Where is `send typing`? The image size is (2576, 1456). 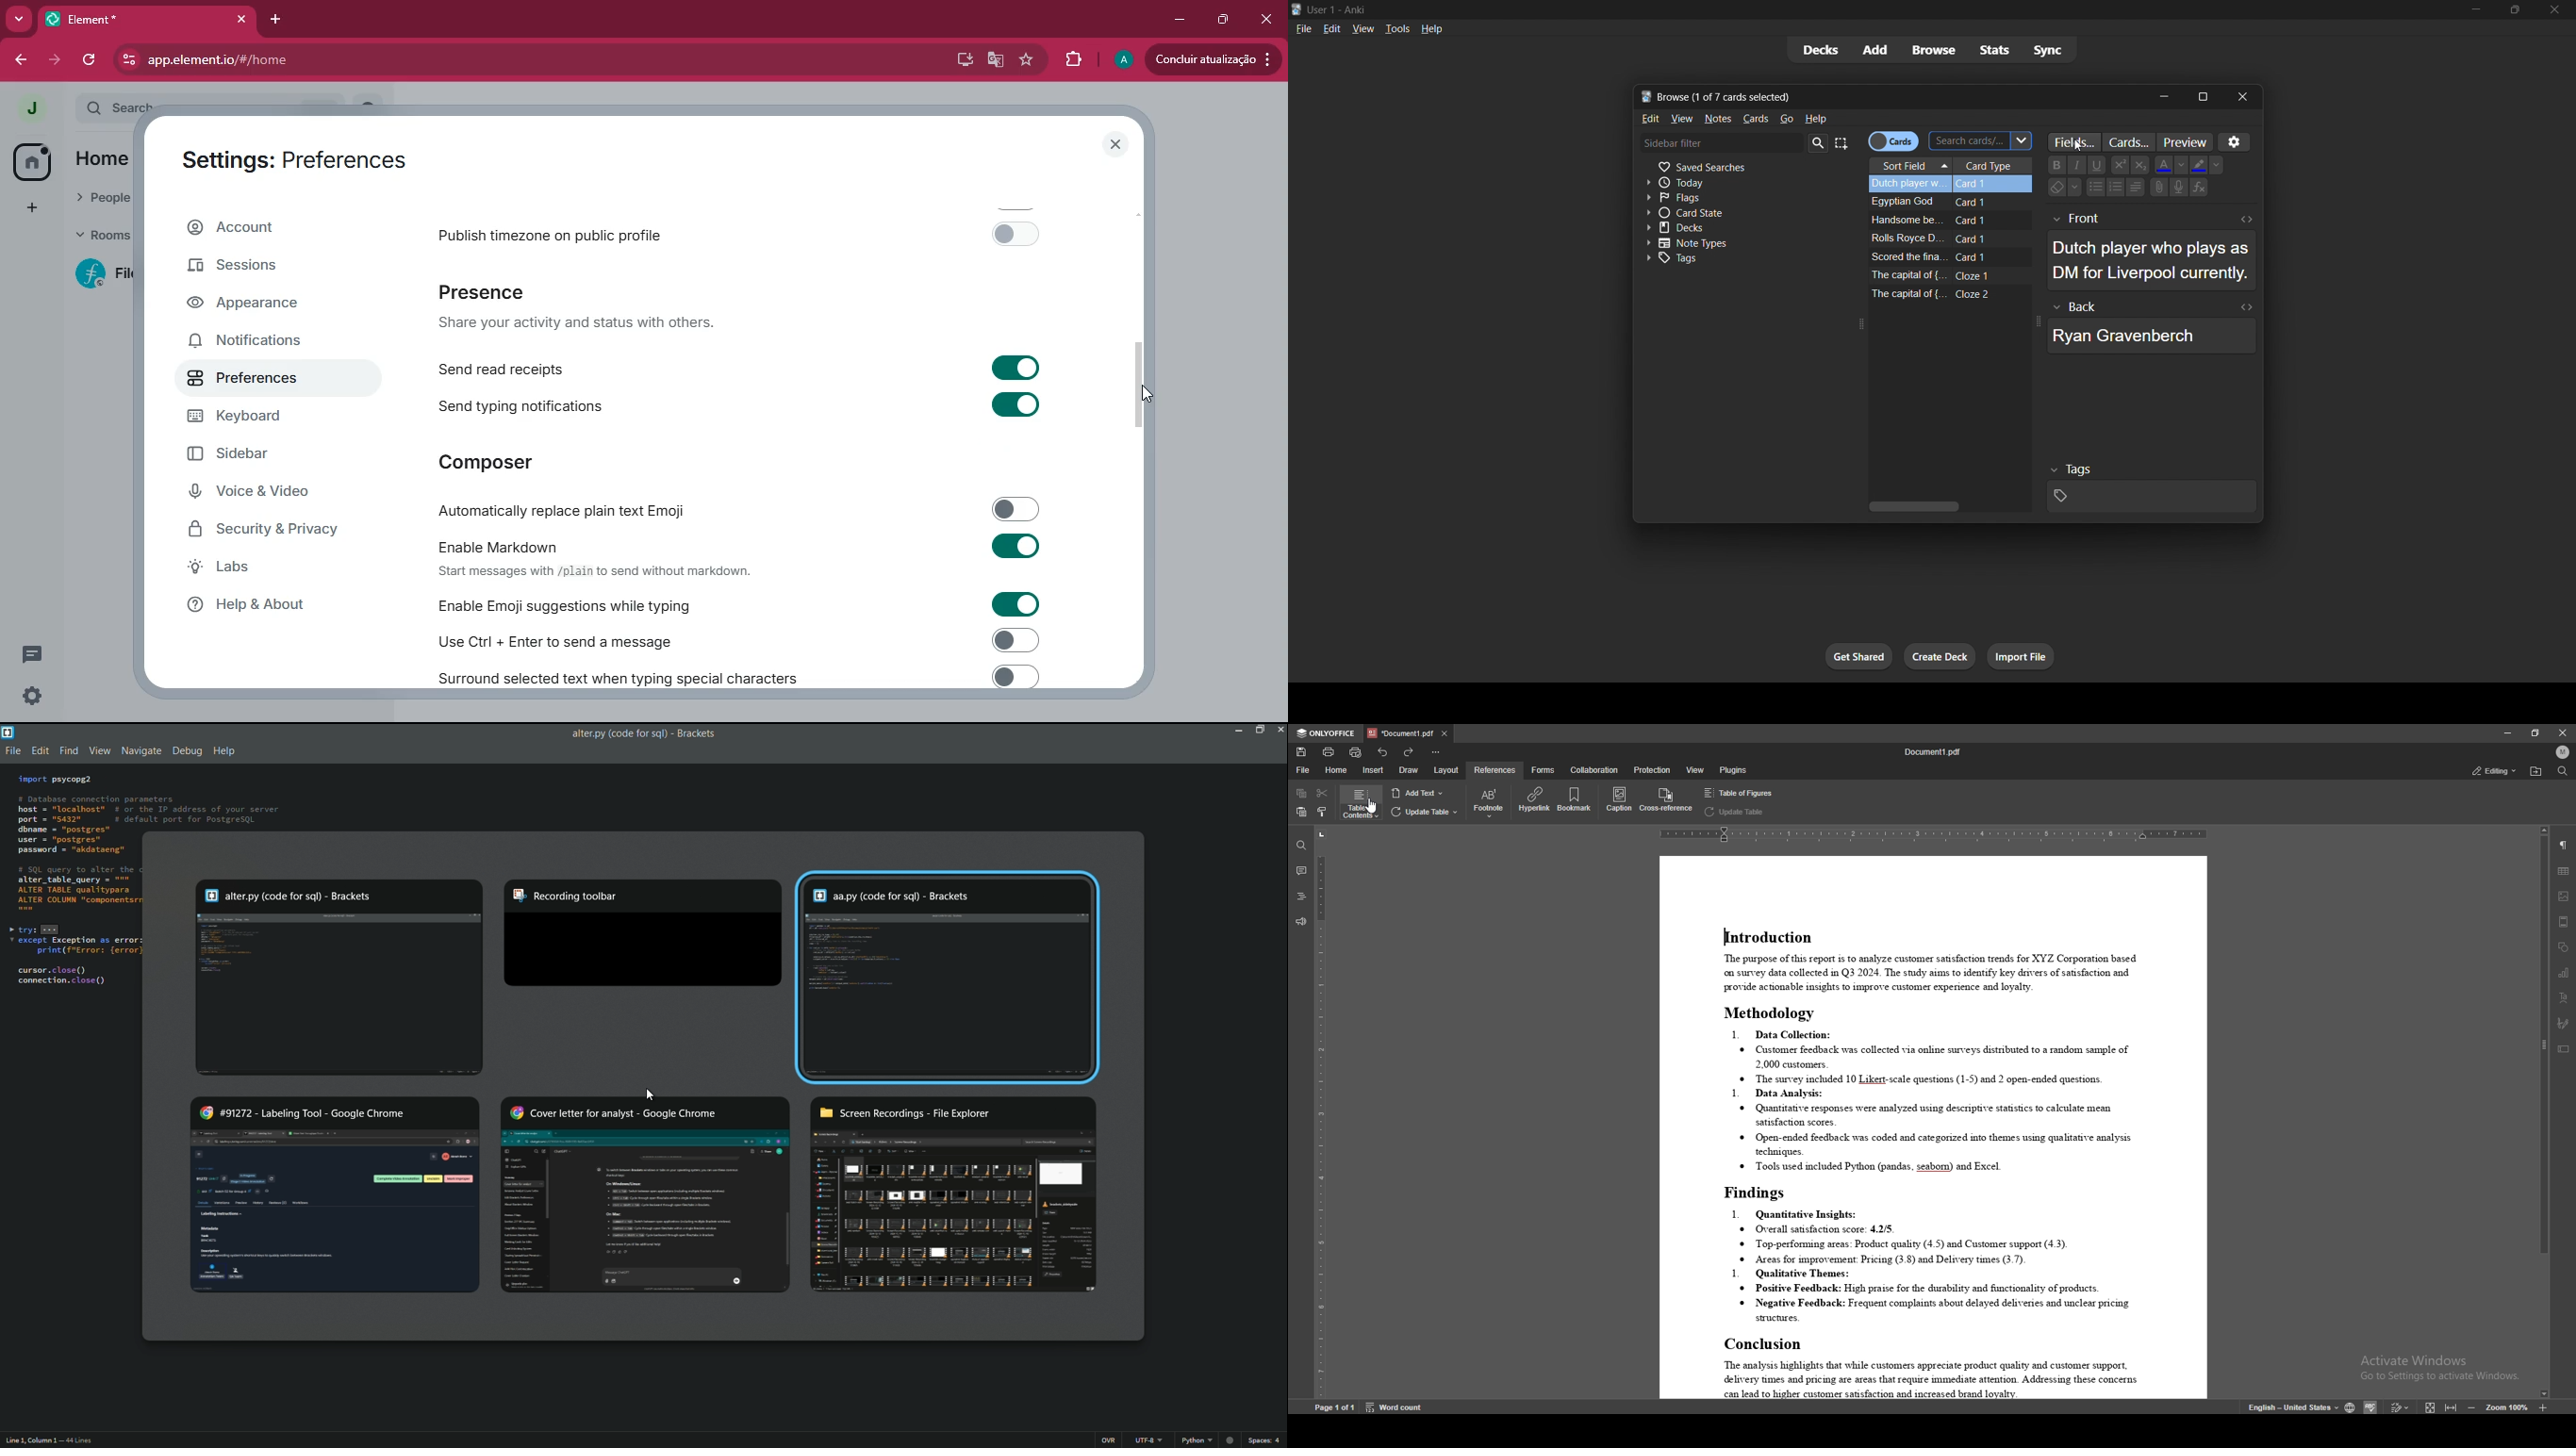
send typing is located at coordinates (740, 405).